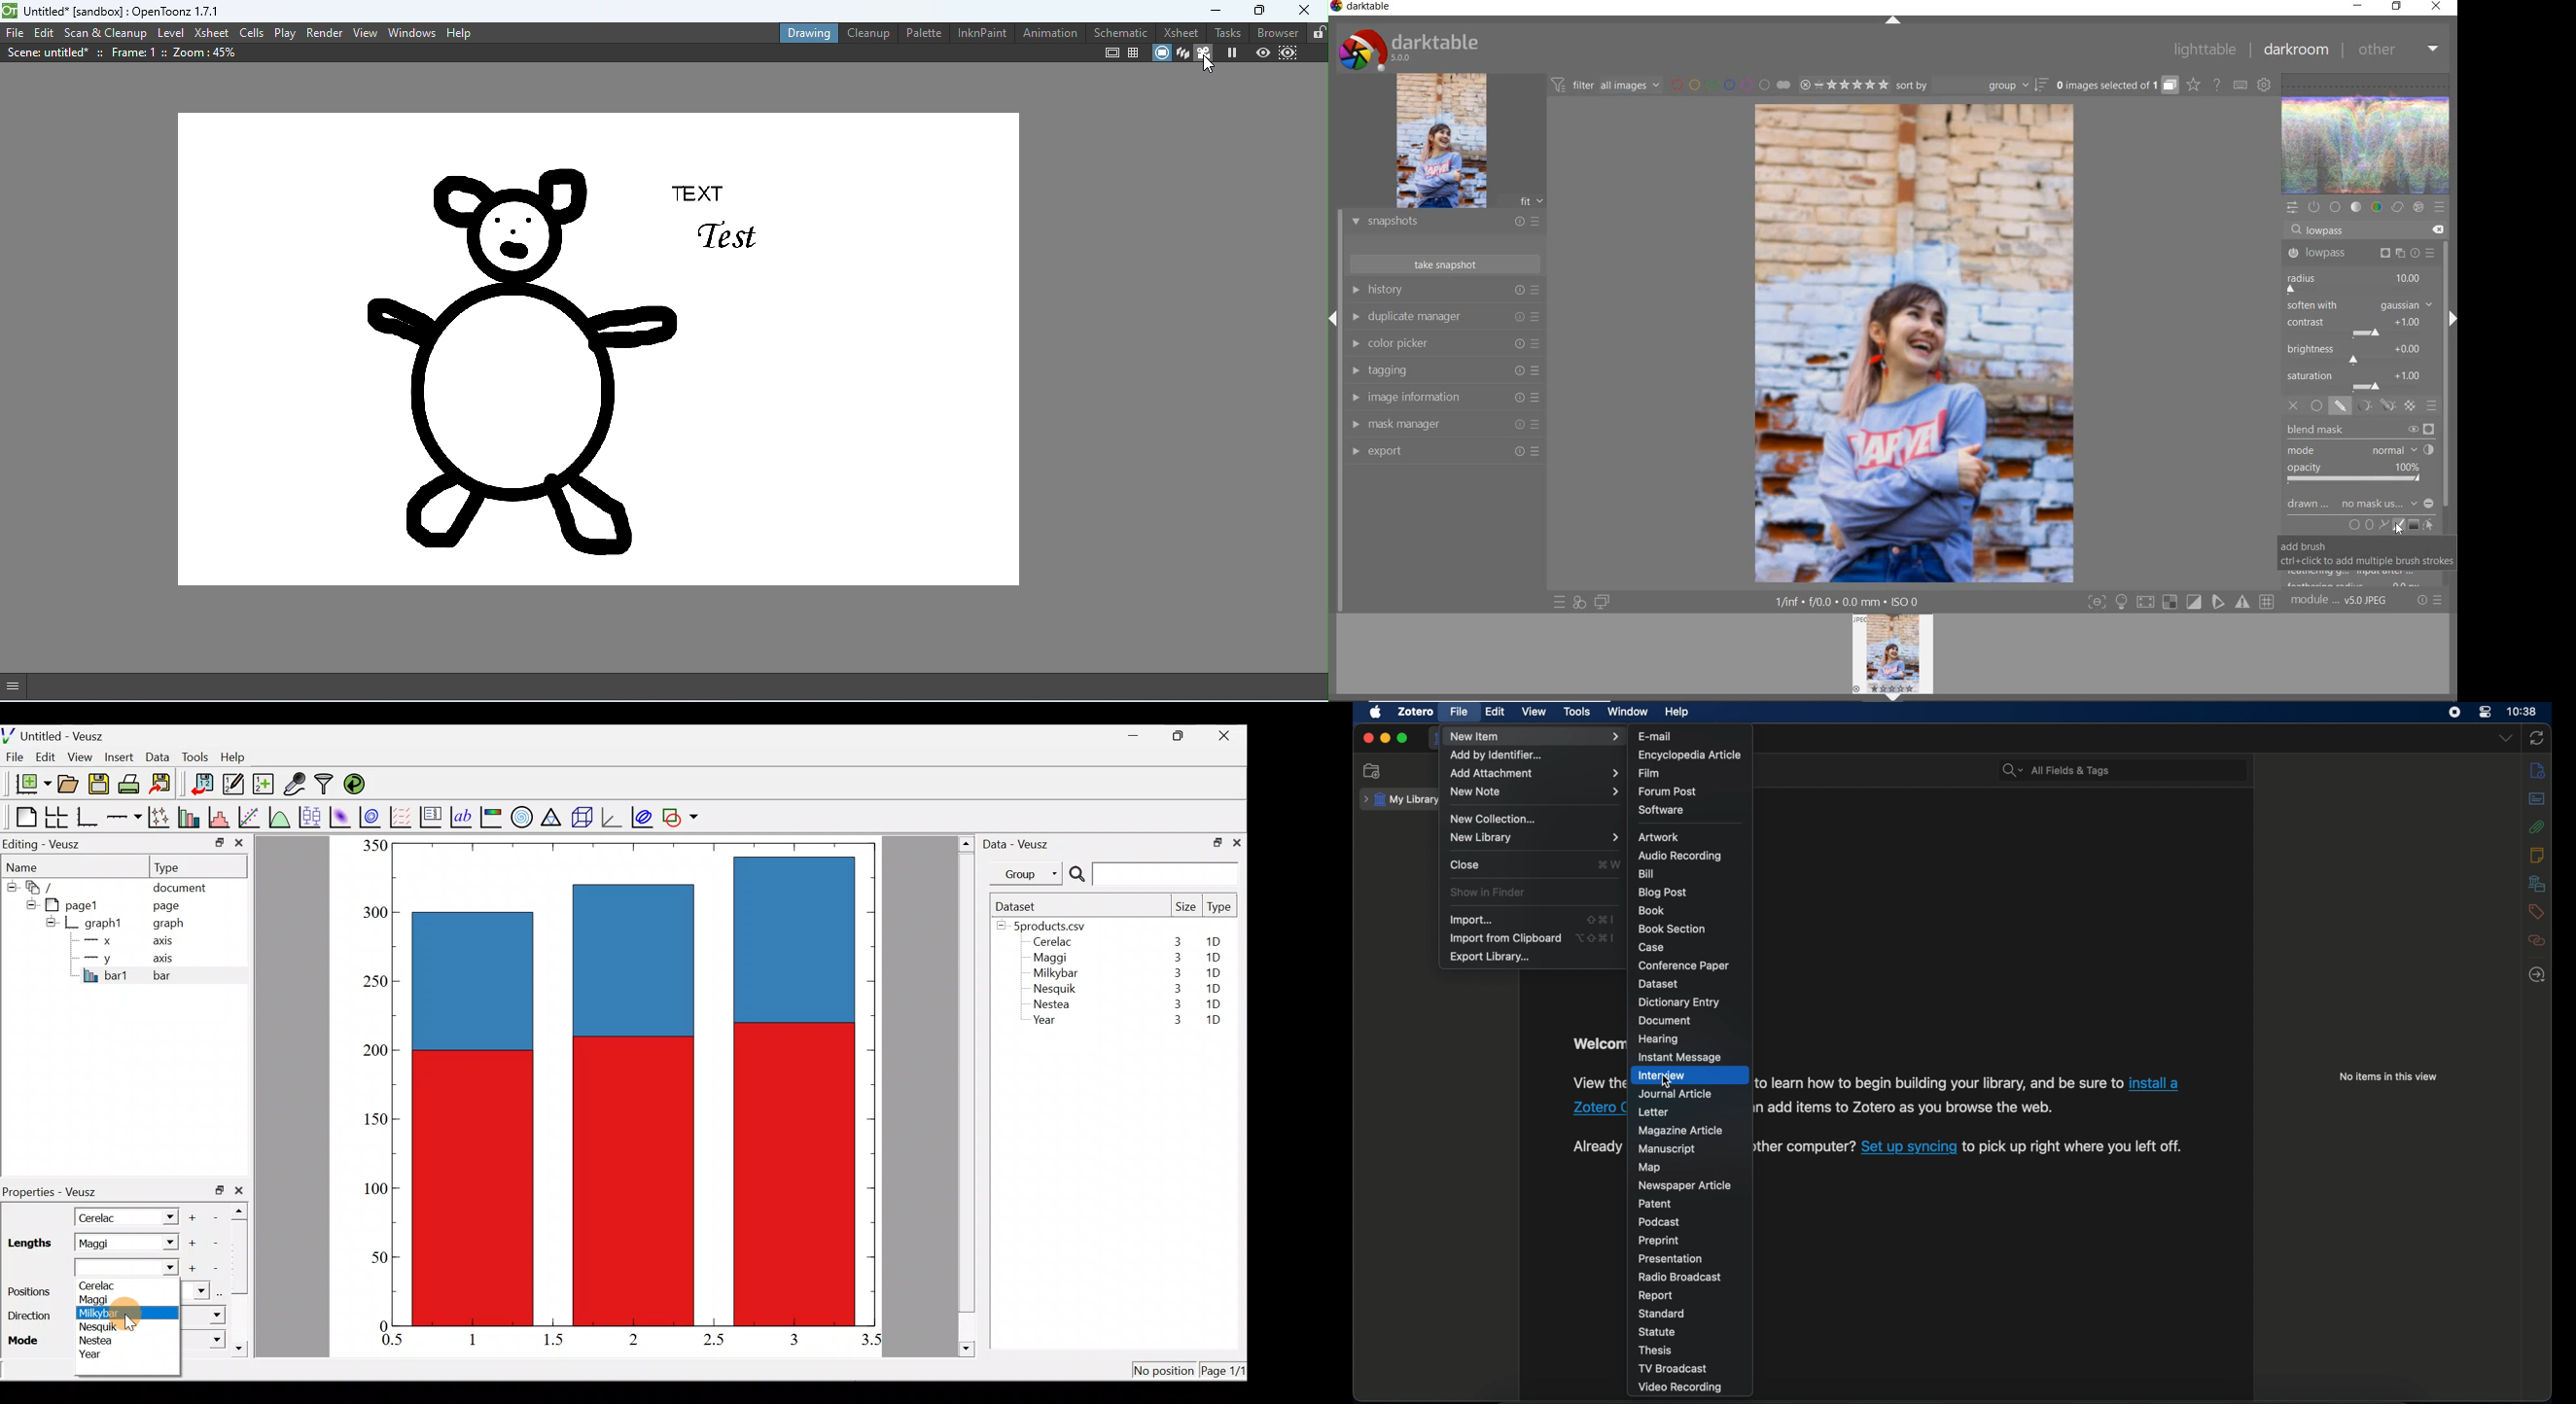 Image resolution: width=2576 pixels, height=1428 pixels. Describe the element at coordinates (393, 1342) in the screenshot. I see `0.5` at that location.